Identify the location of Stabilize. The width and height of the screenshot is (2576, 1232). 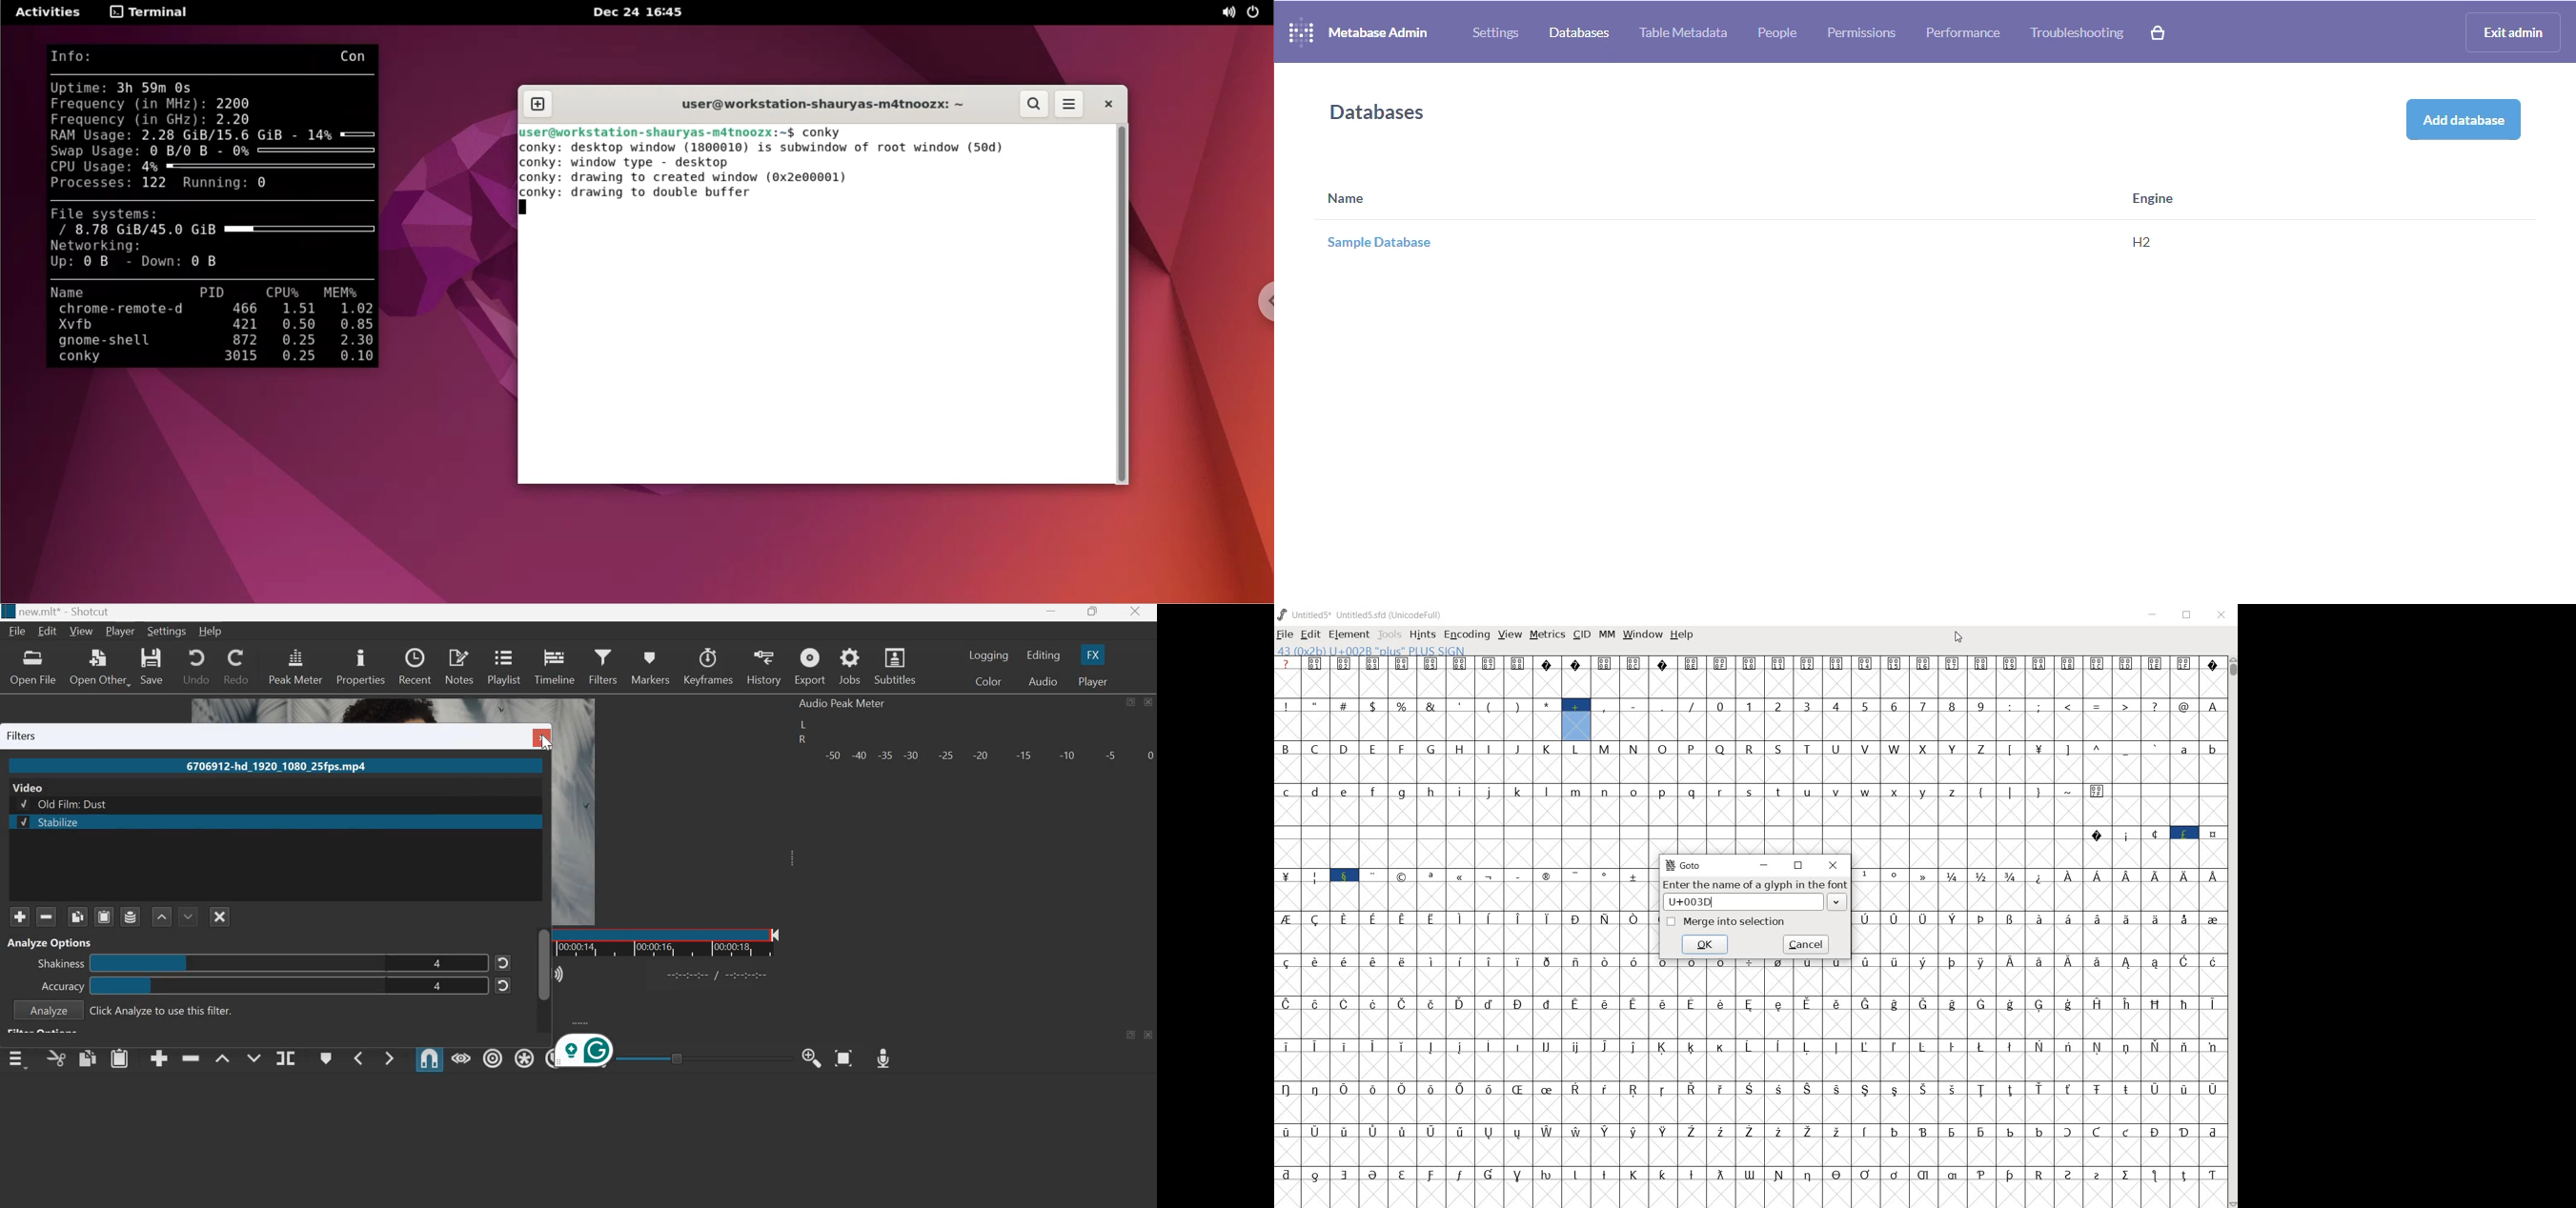
(48, 823).